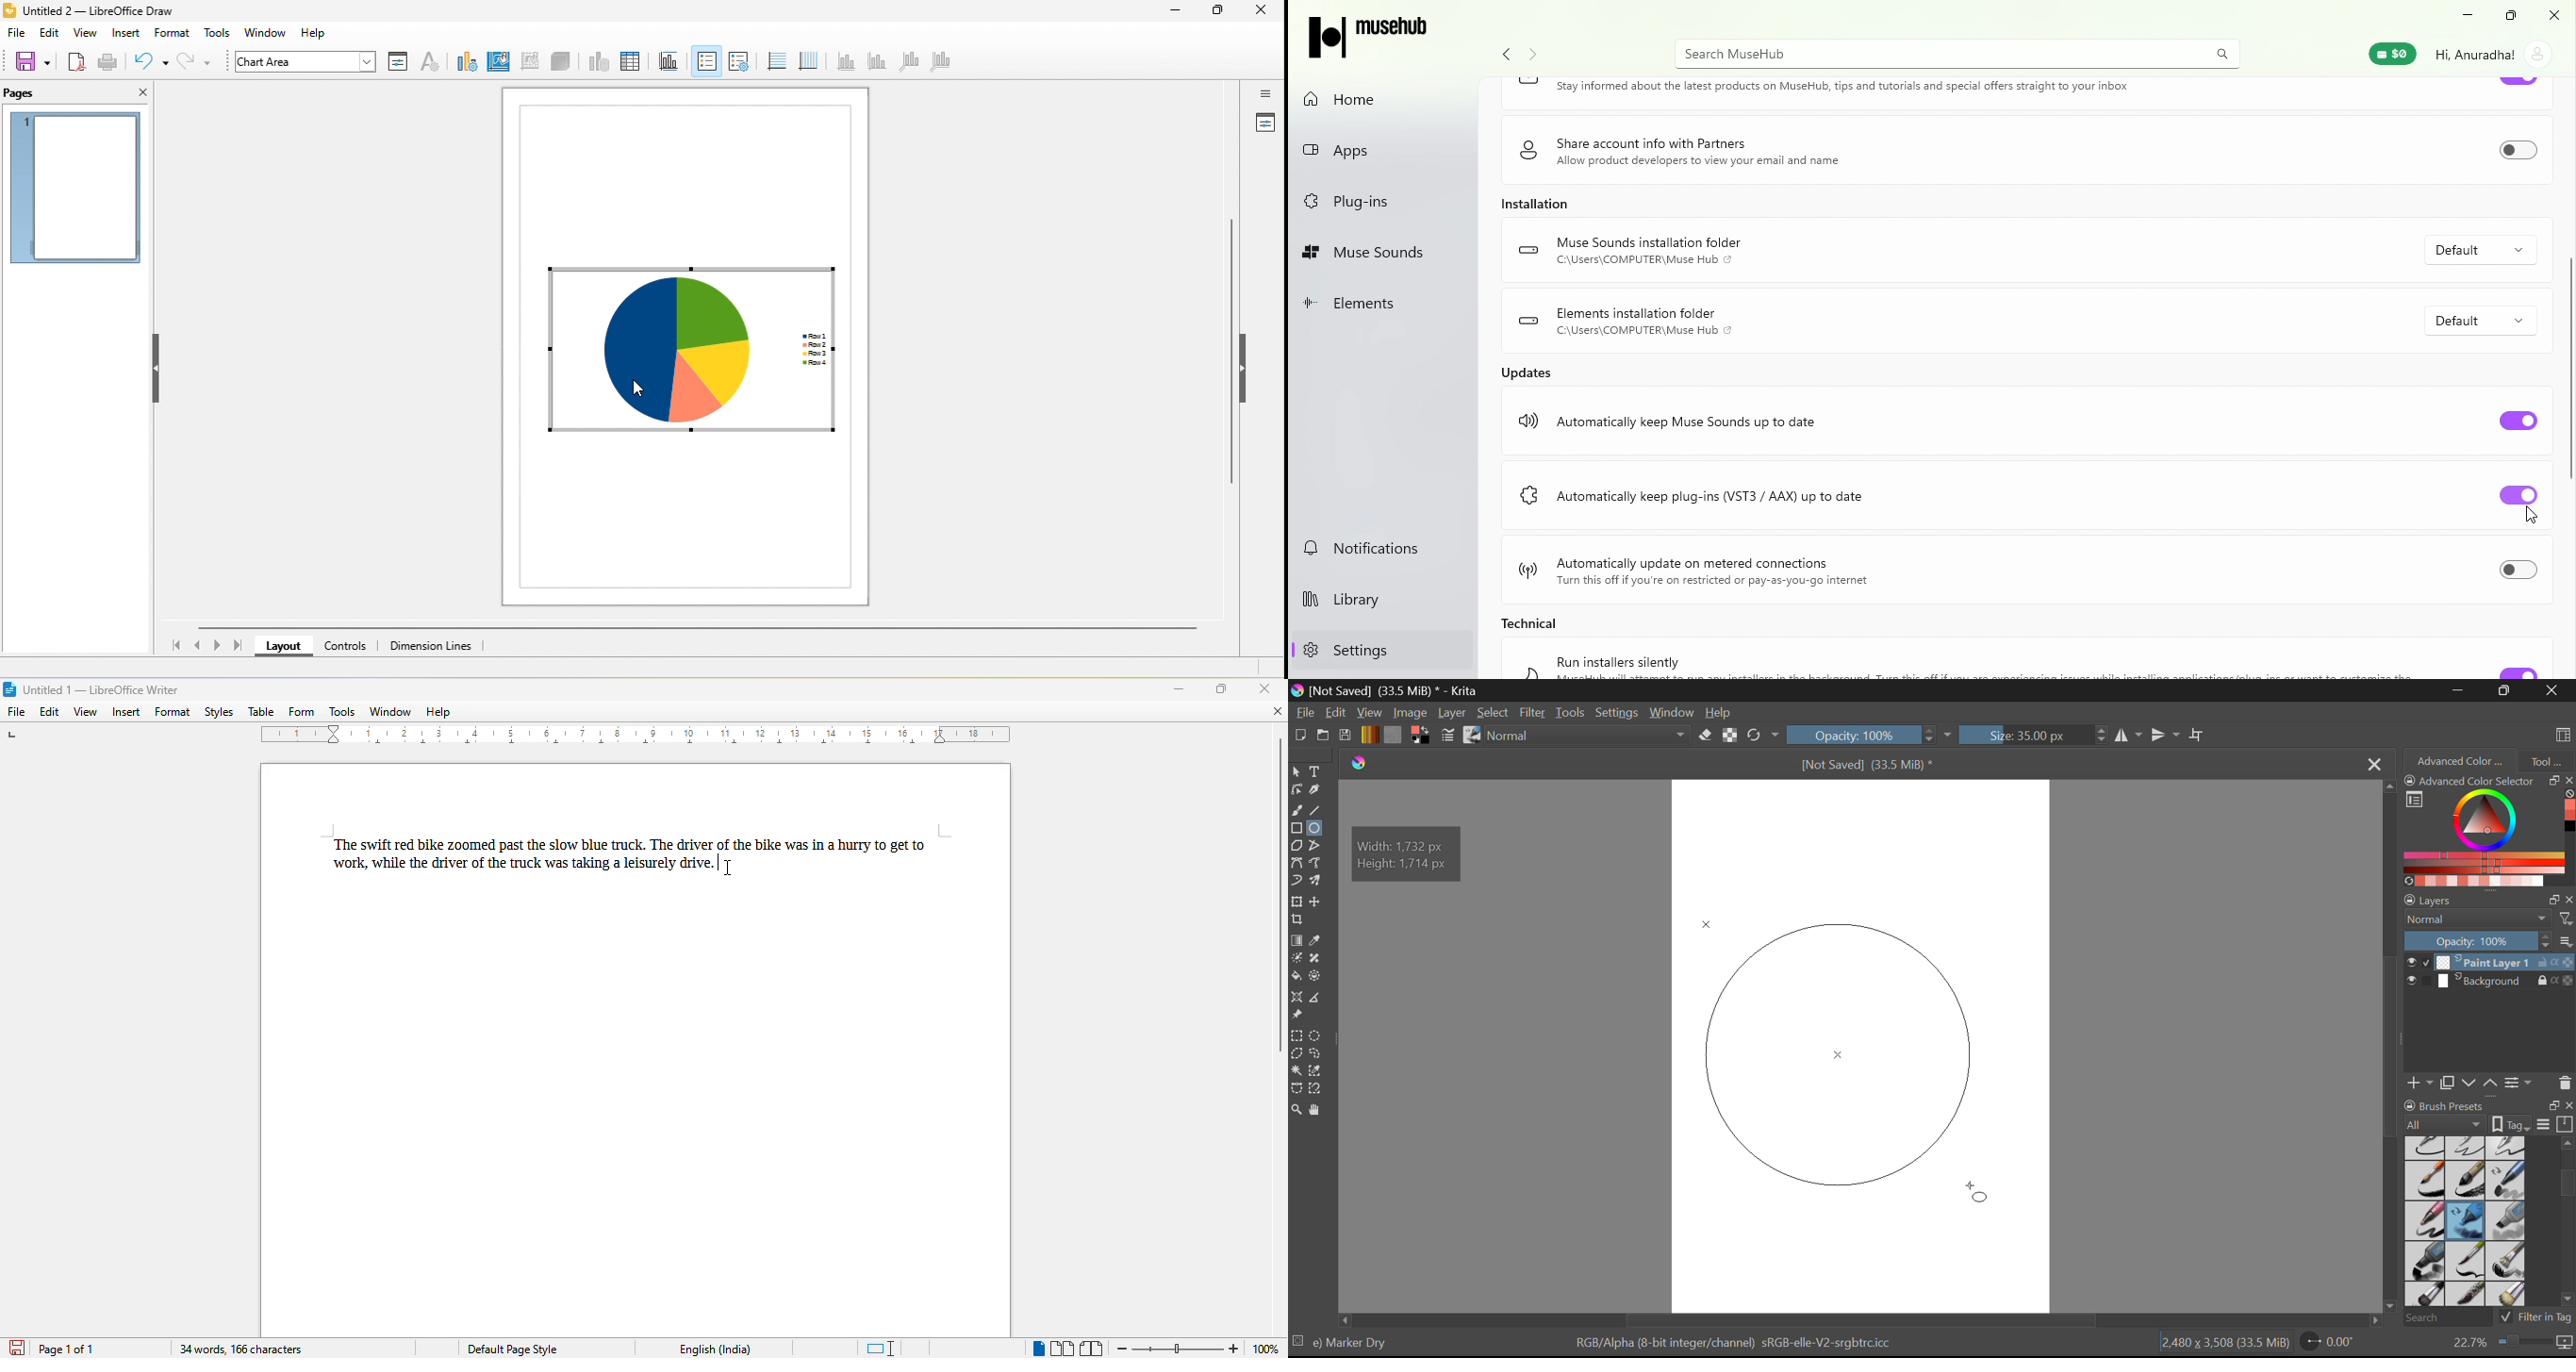 The width and height of the screenshot is (2576, 1372). Describe the element at coordinates (1471, 736) in the screenshot. I see `Stroke Type` at that location.